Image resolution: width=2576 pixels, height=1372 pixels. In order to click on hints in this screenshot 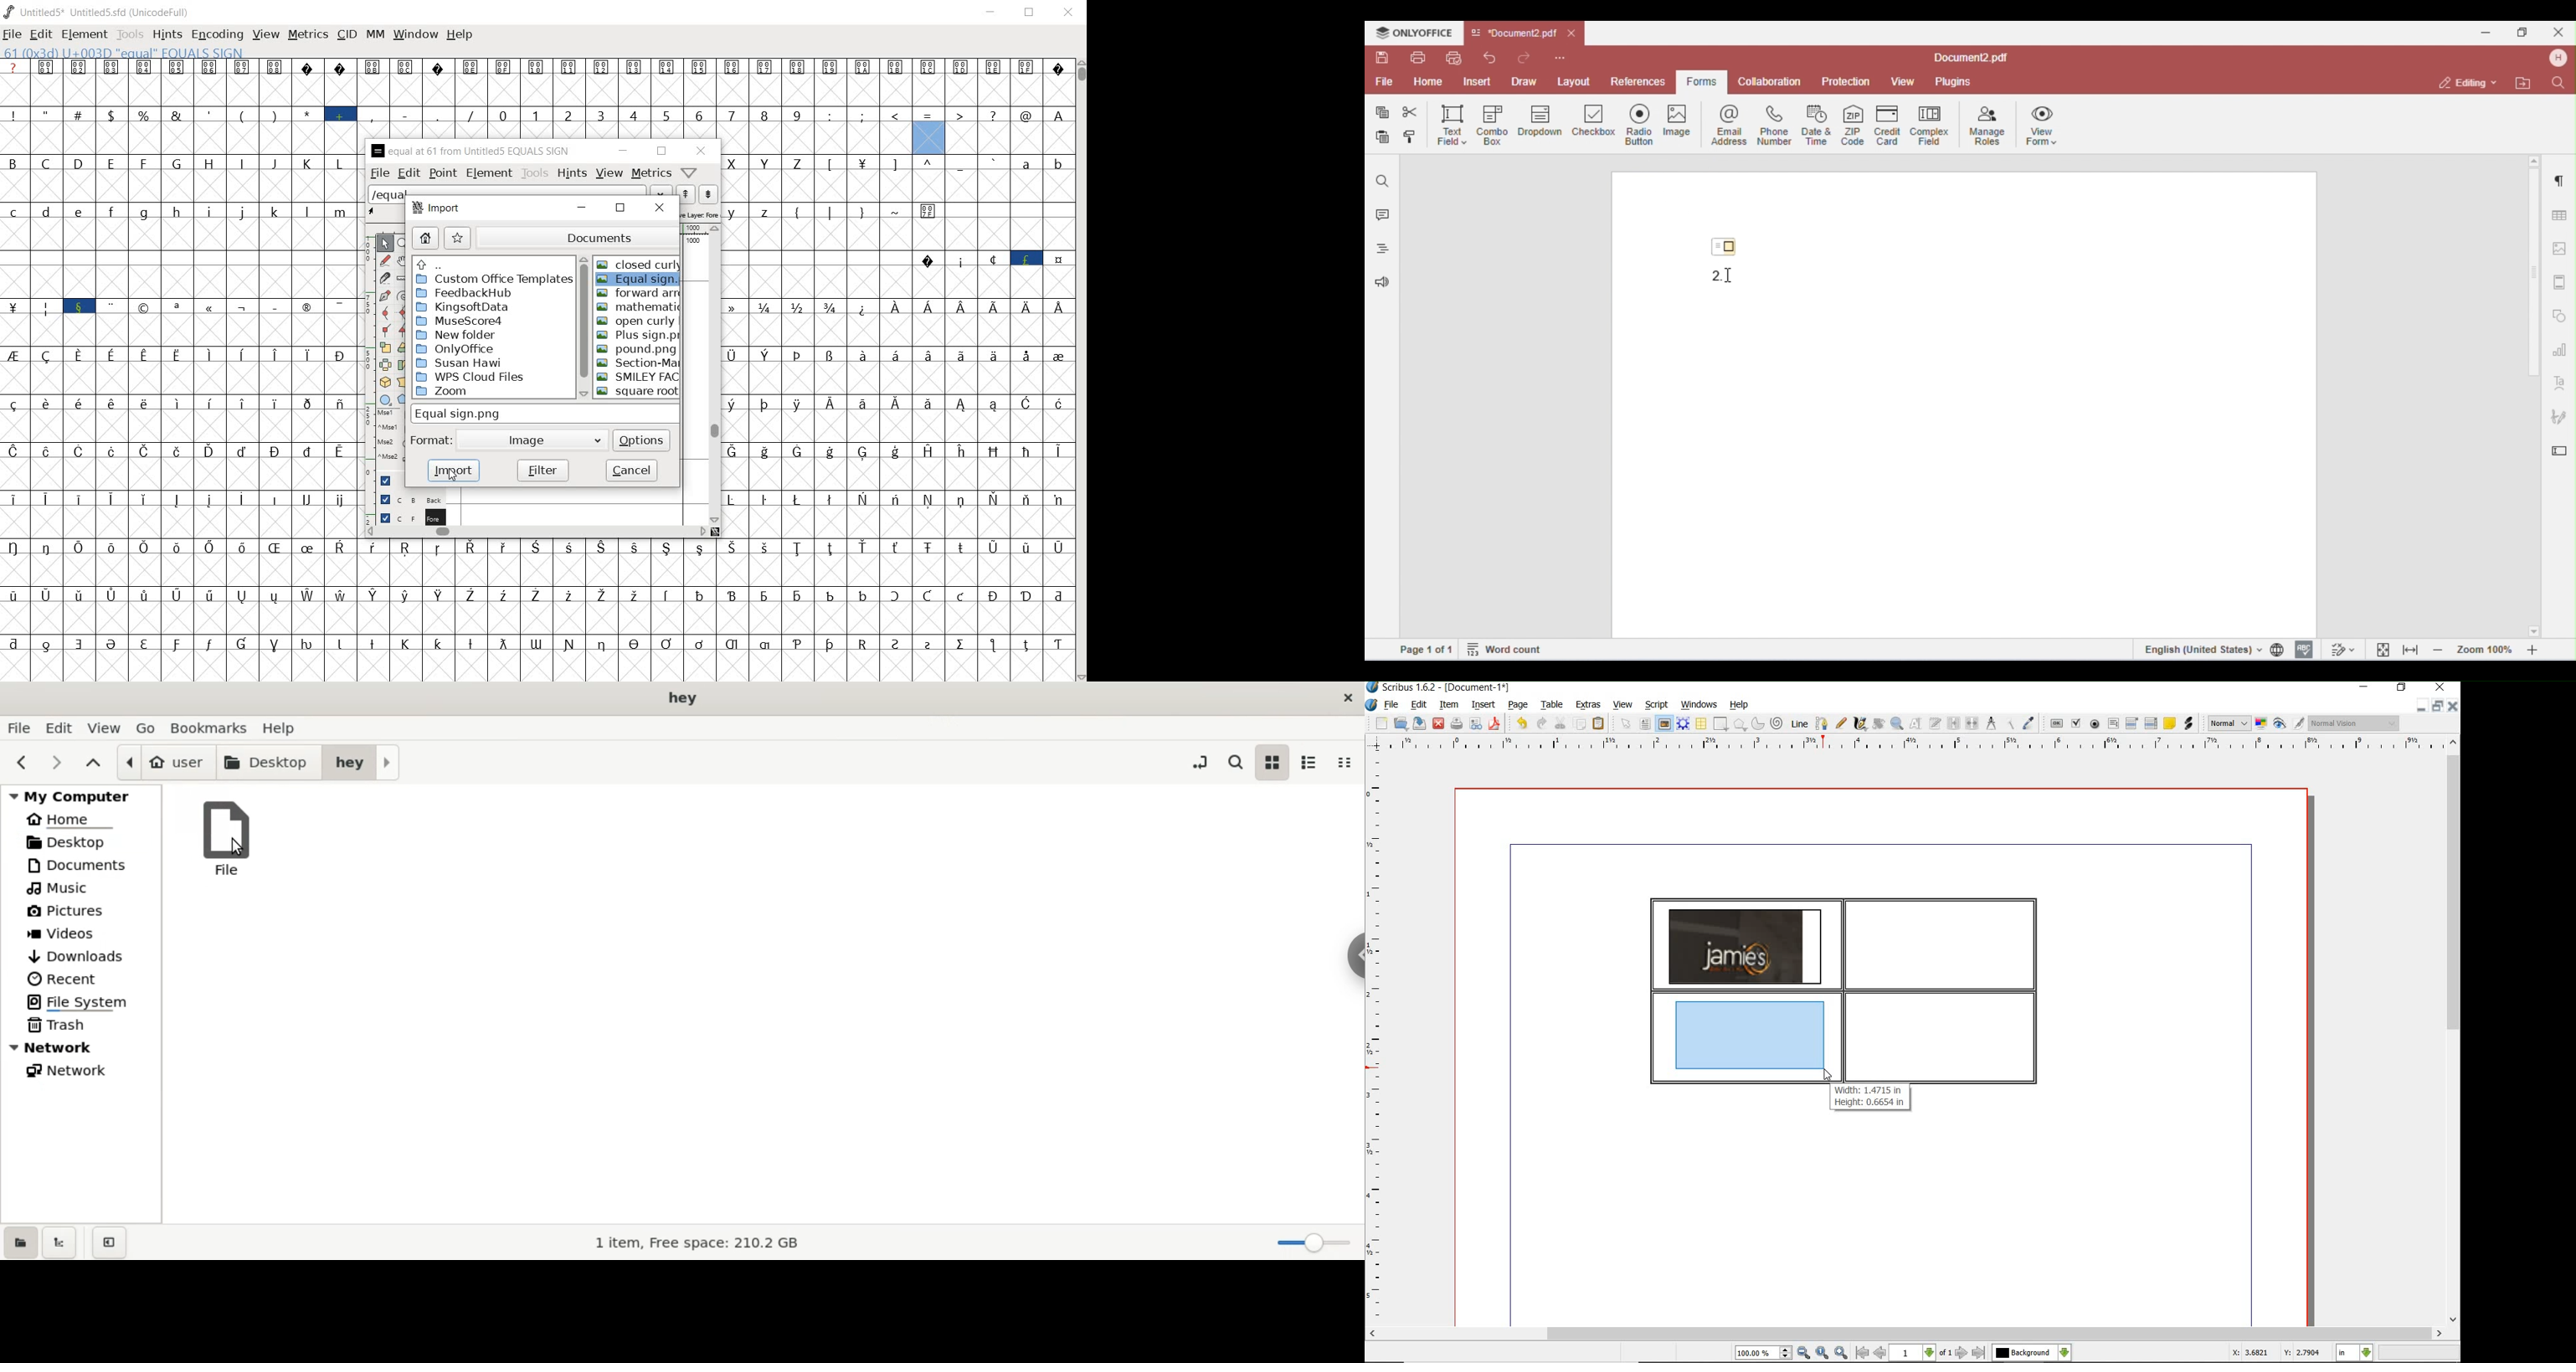, I will do `click(165, 34)`.